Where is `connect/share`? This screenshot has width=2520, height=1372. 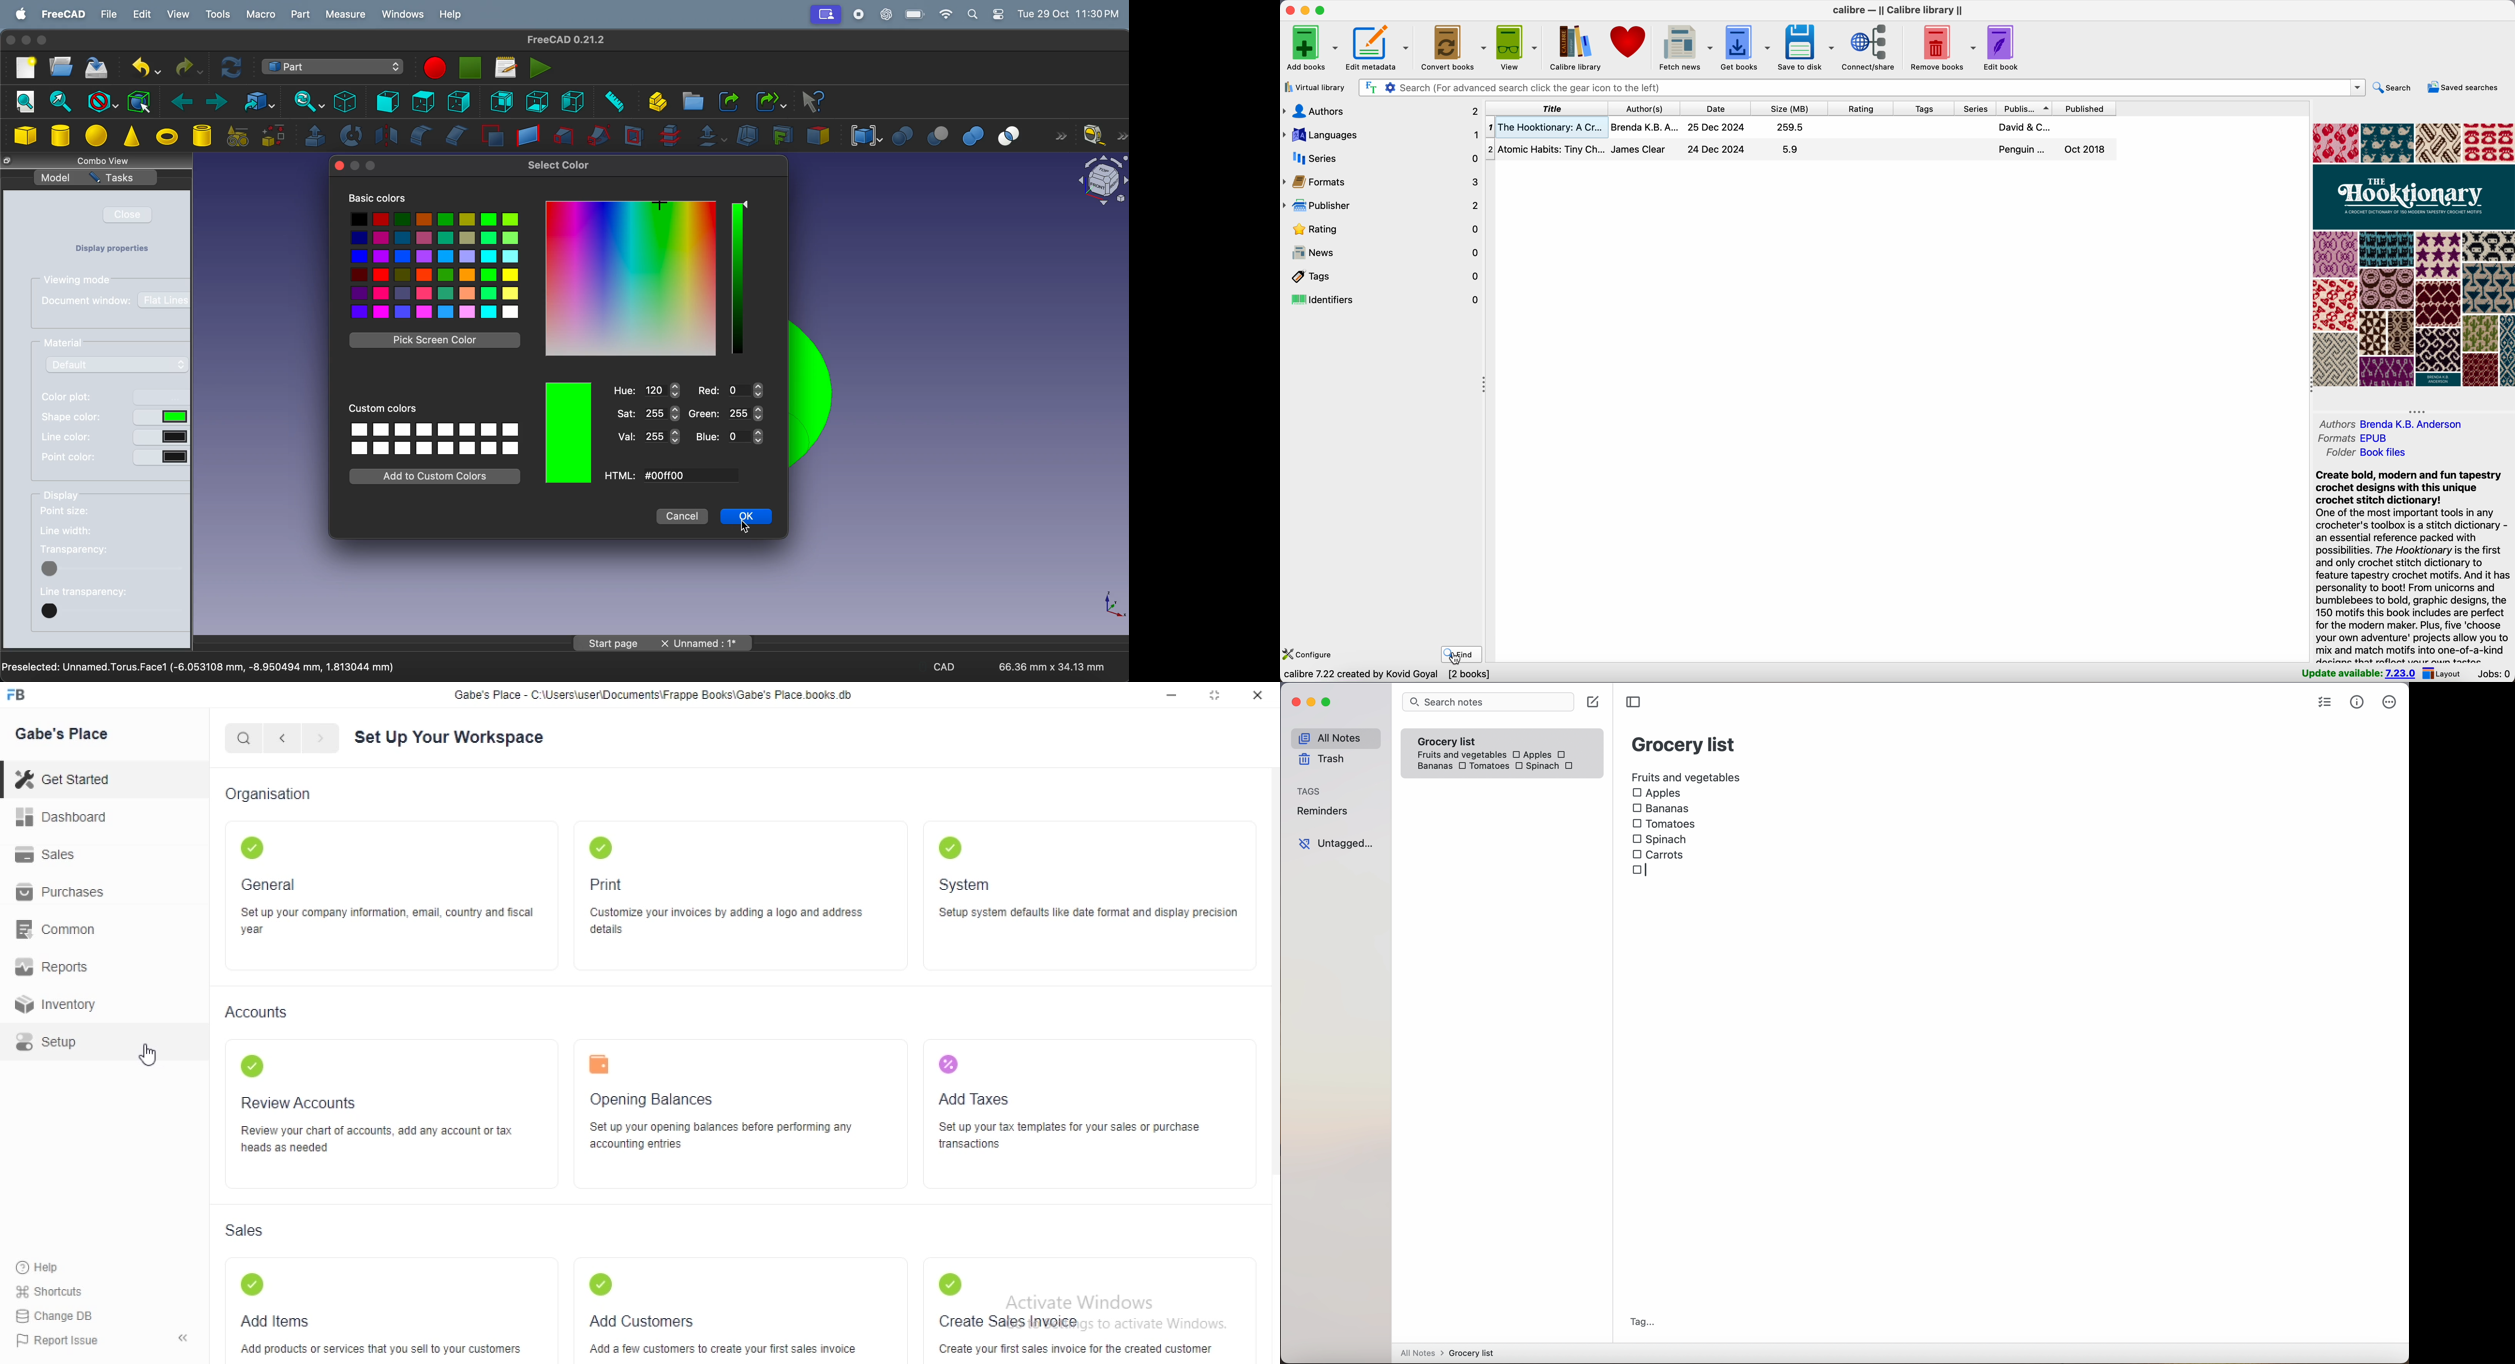 connect/share is located at coordinates (1871, 48).